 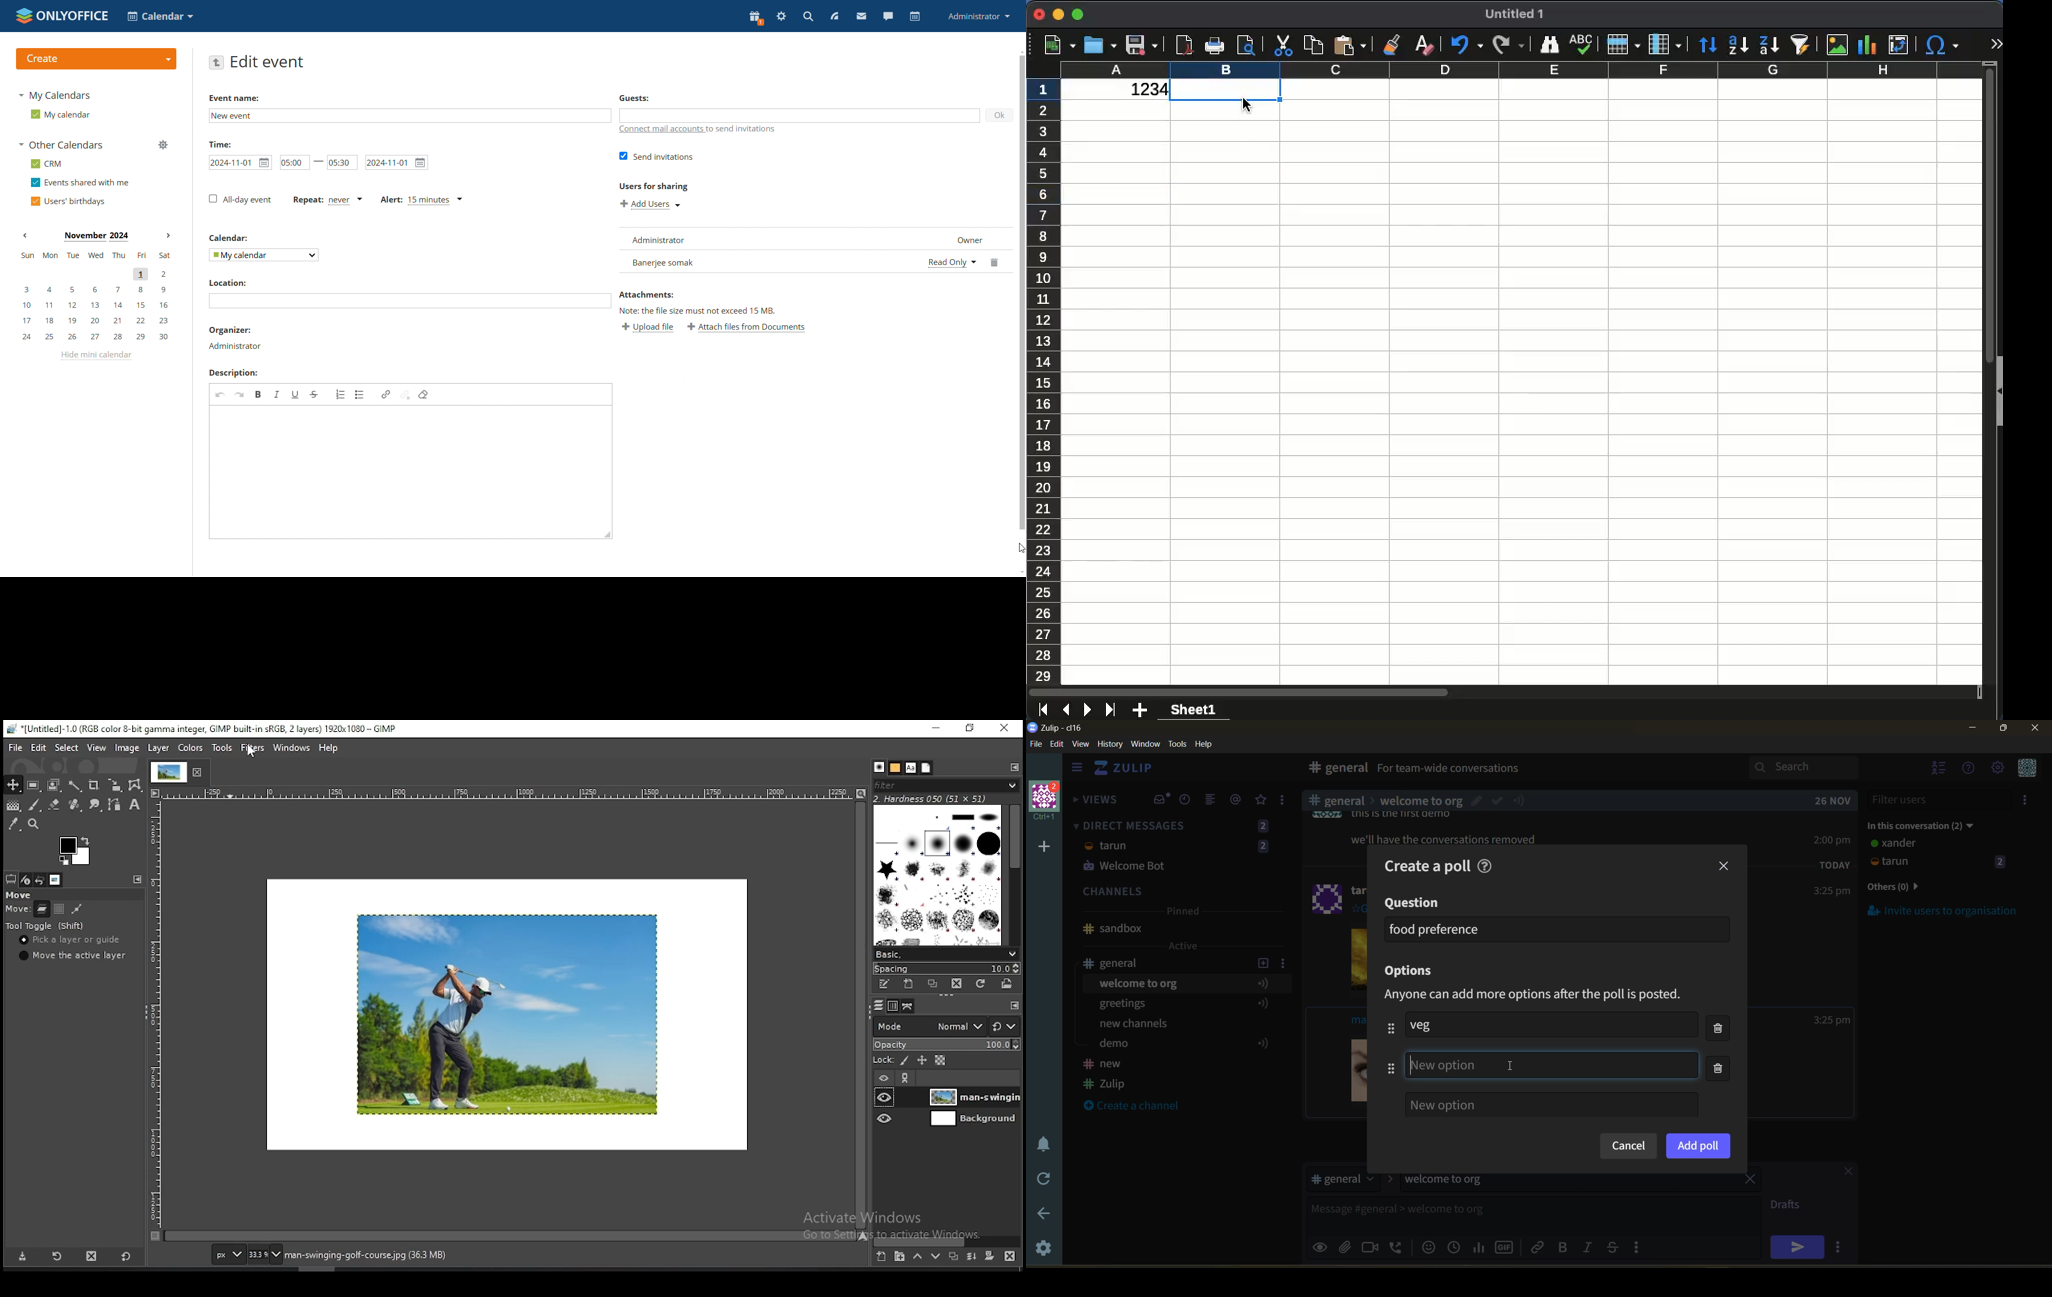 I want to click on unlink, so click(x=405, y=394).